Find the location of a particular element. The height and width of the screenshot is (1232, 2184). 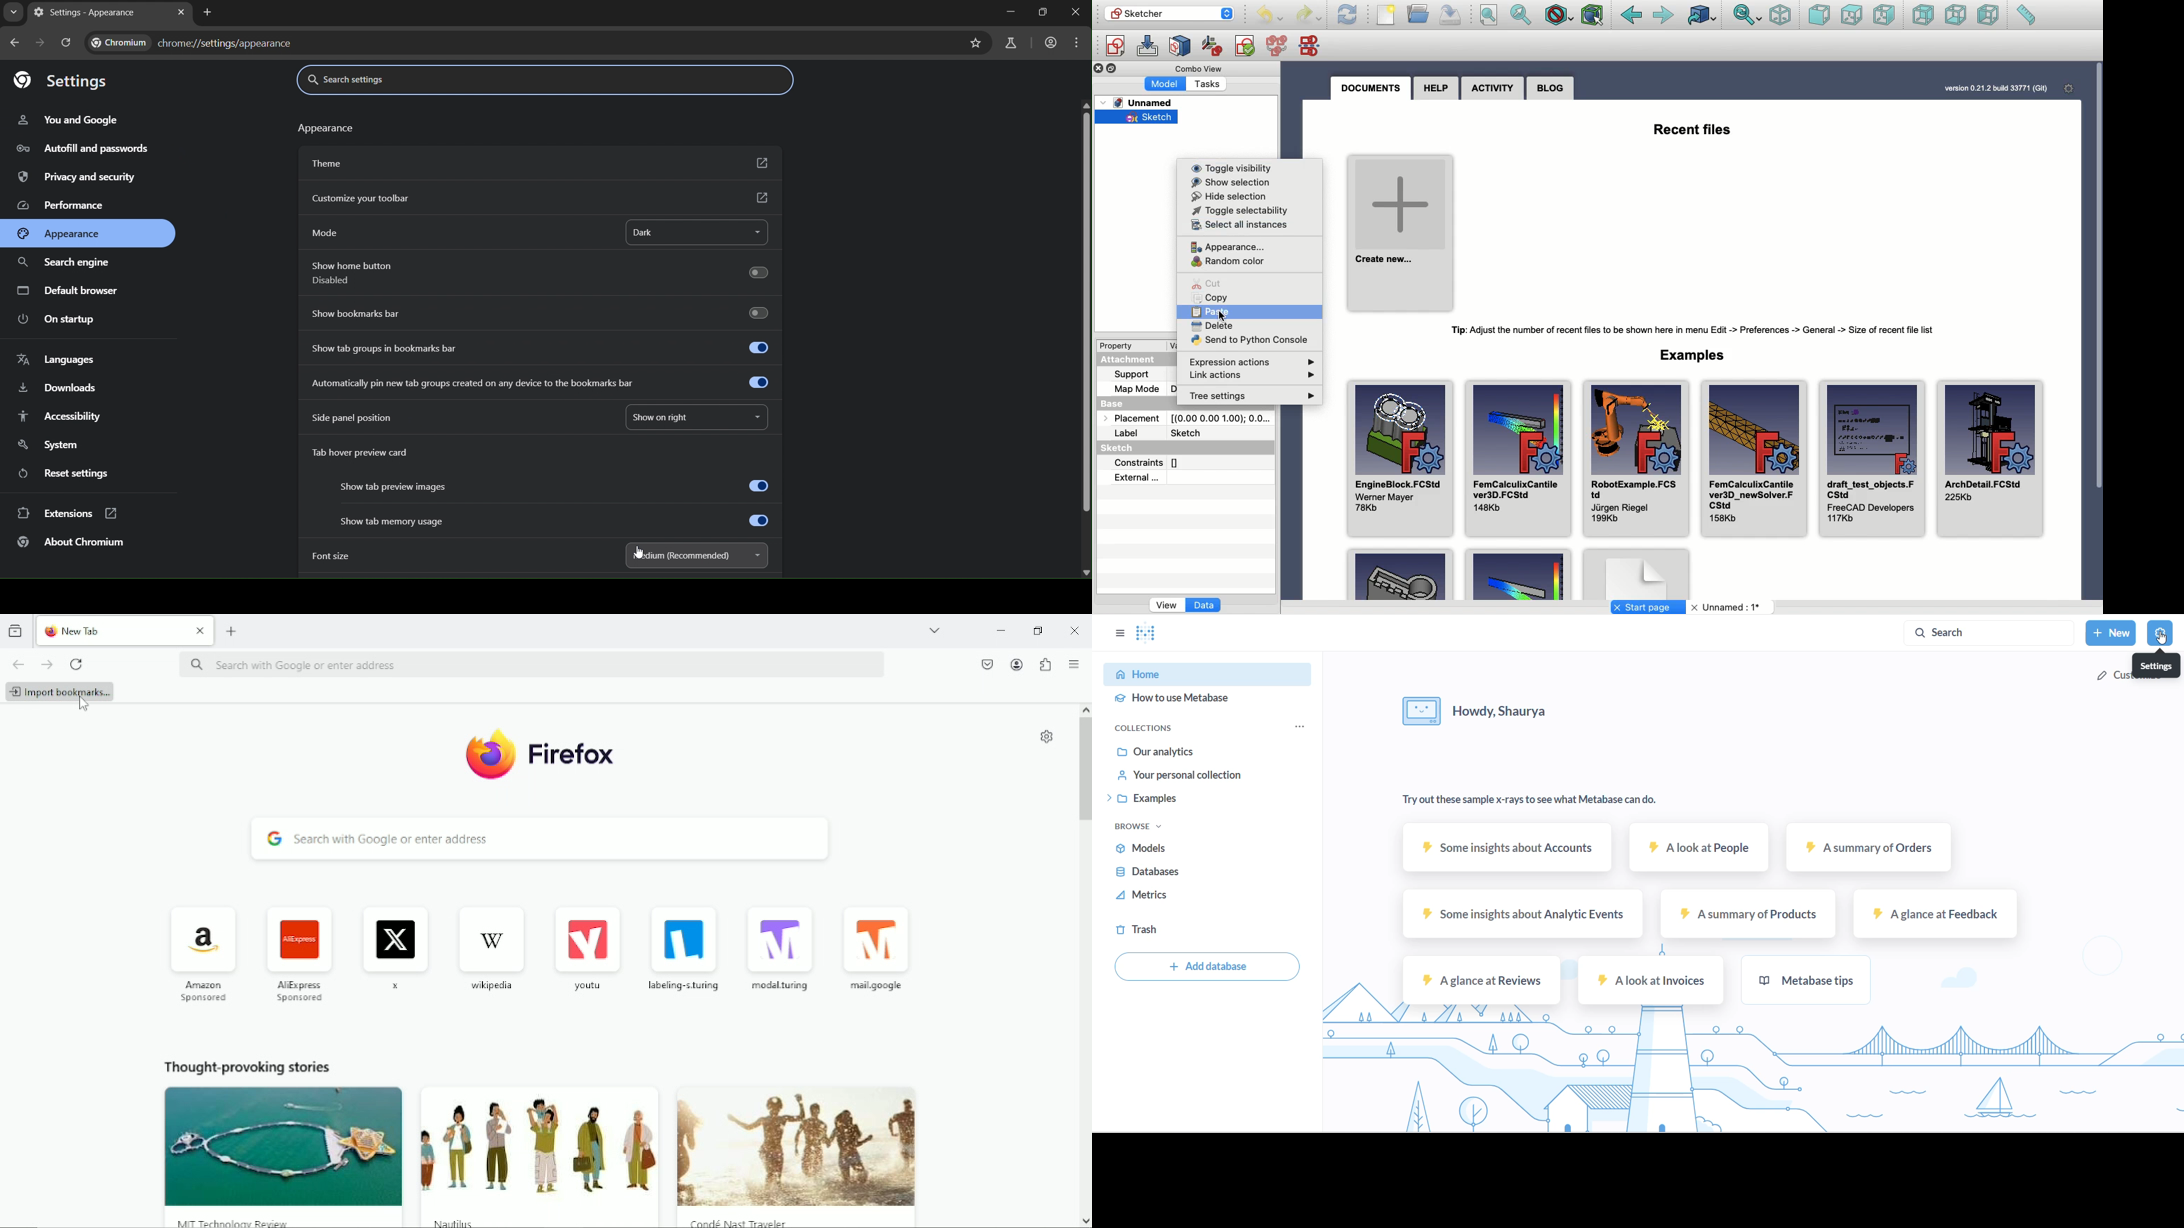

Document is located at coordinates (1636, 573).